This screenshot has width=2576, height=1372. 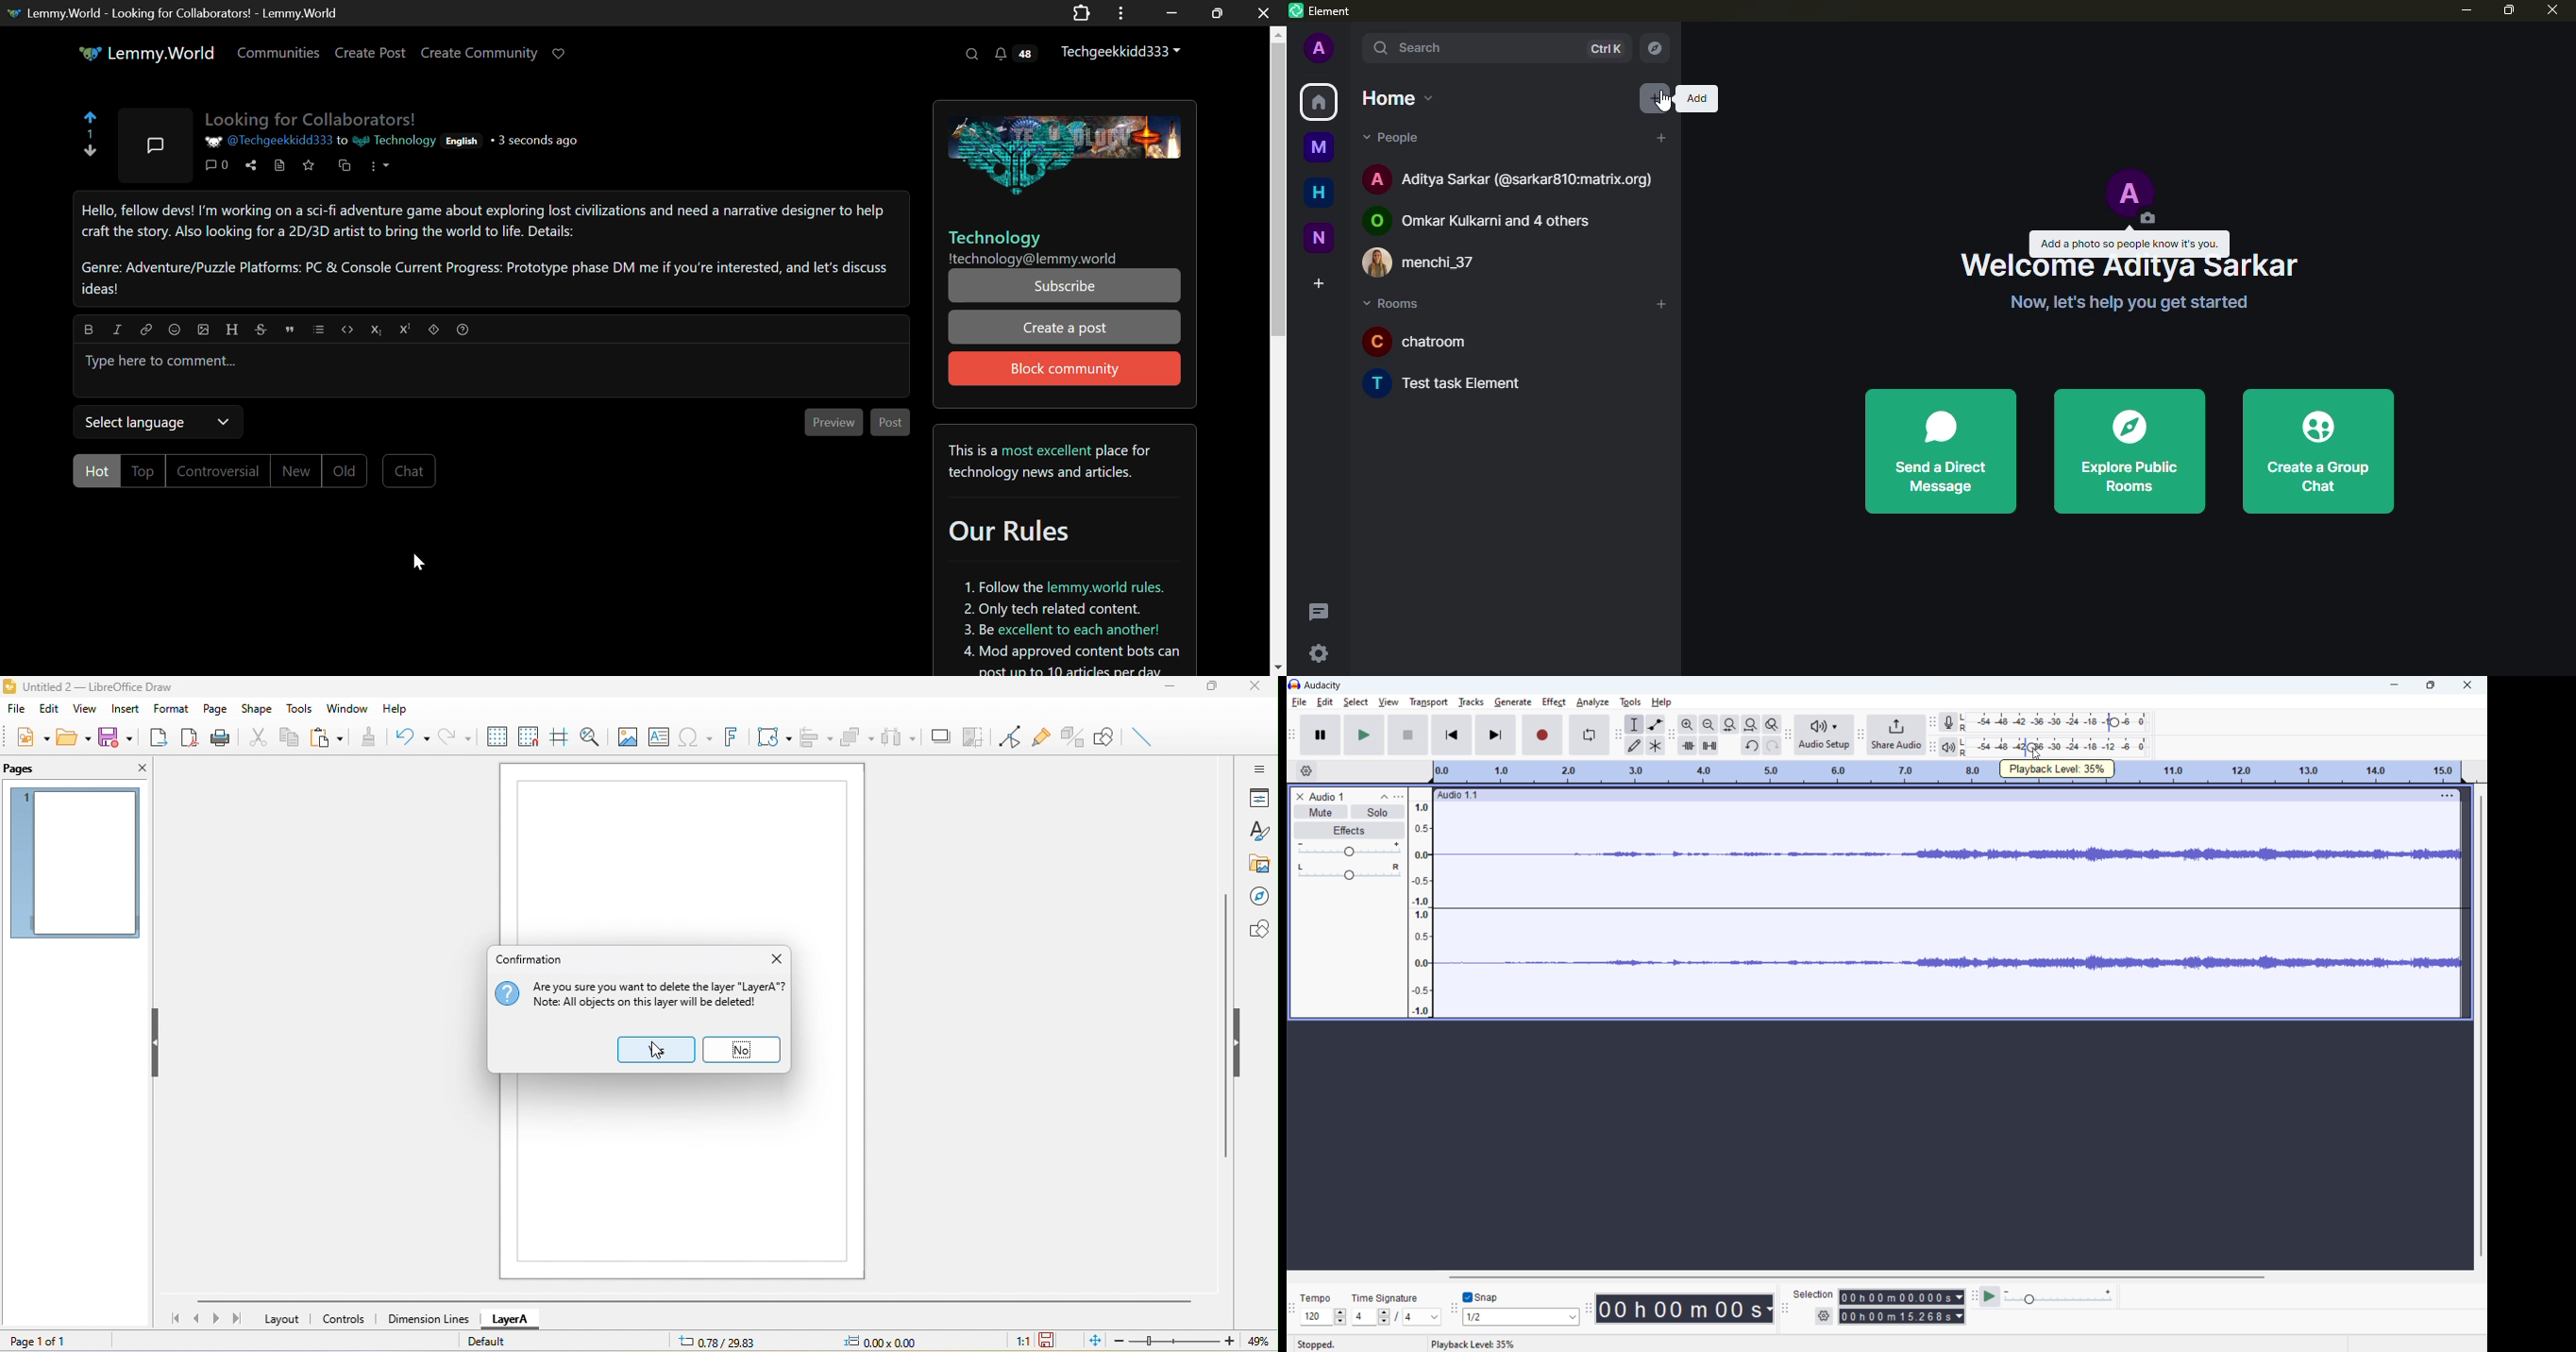 I want to click on add, so click(x=1657, y=99).